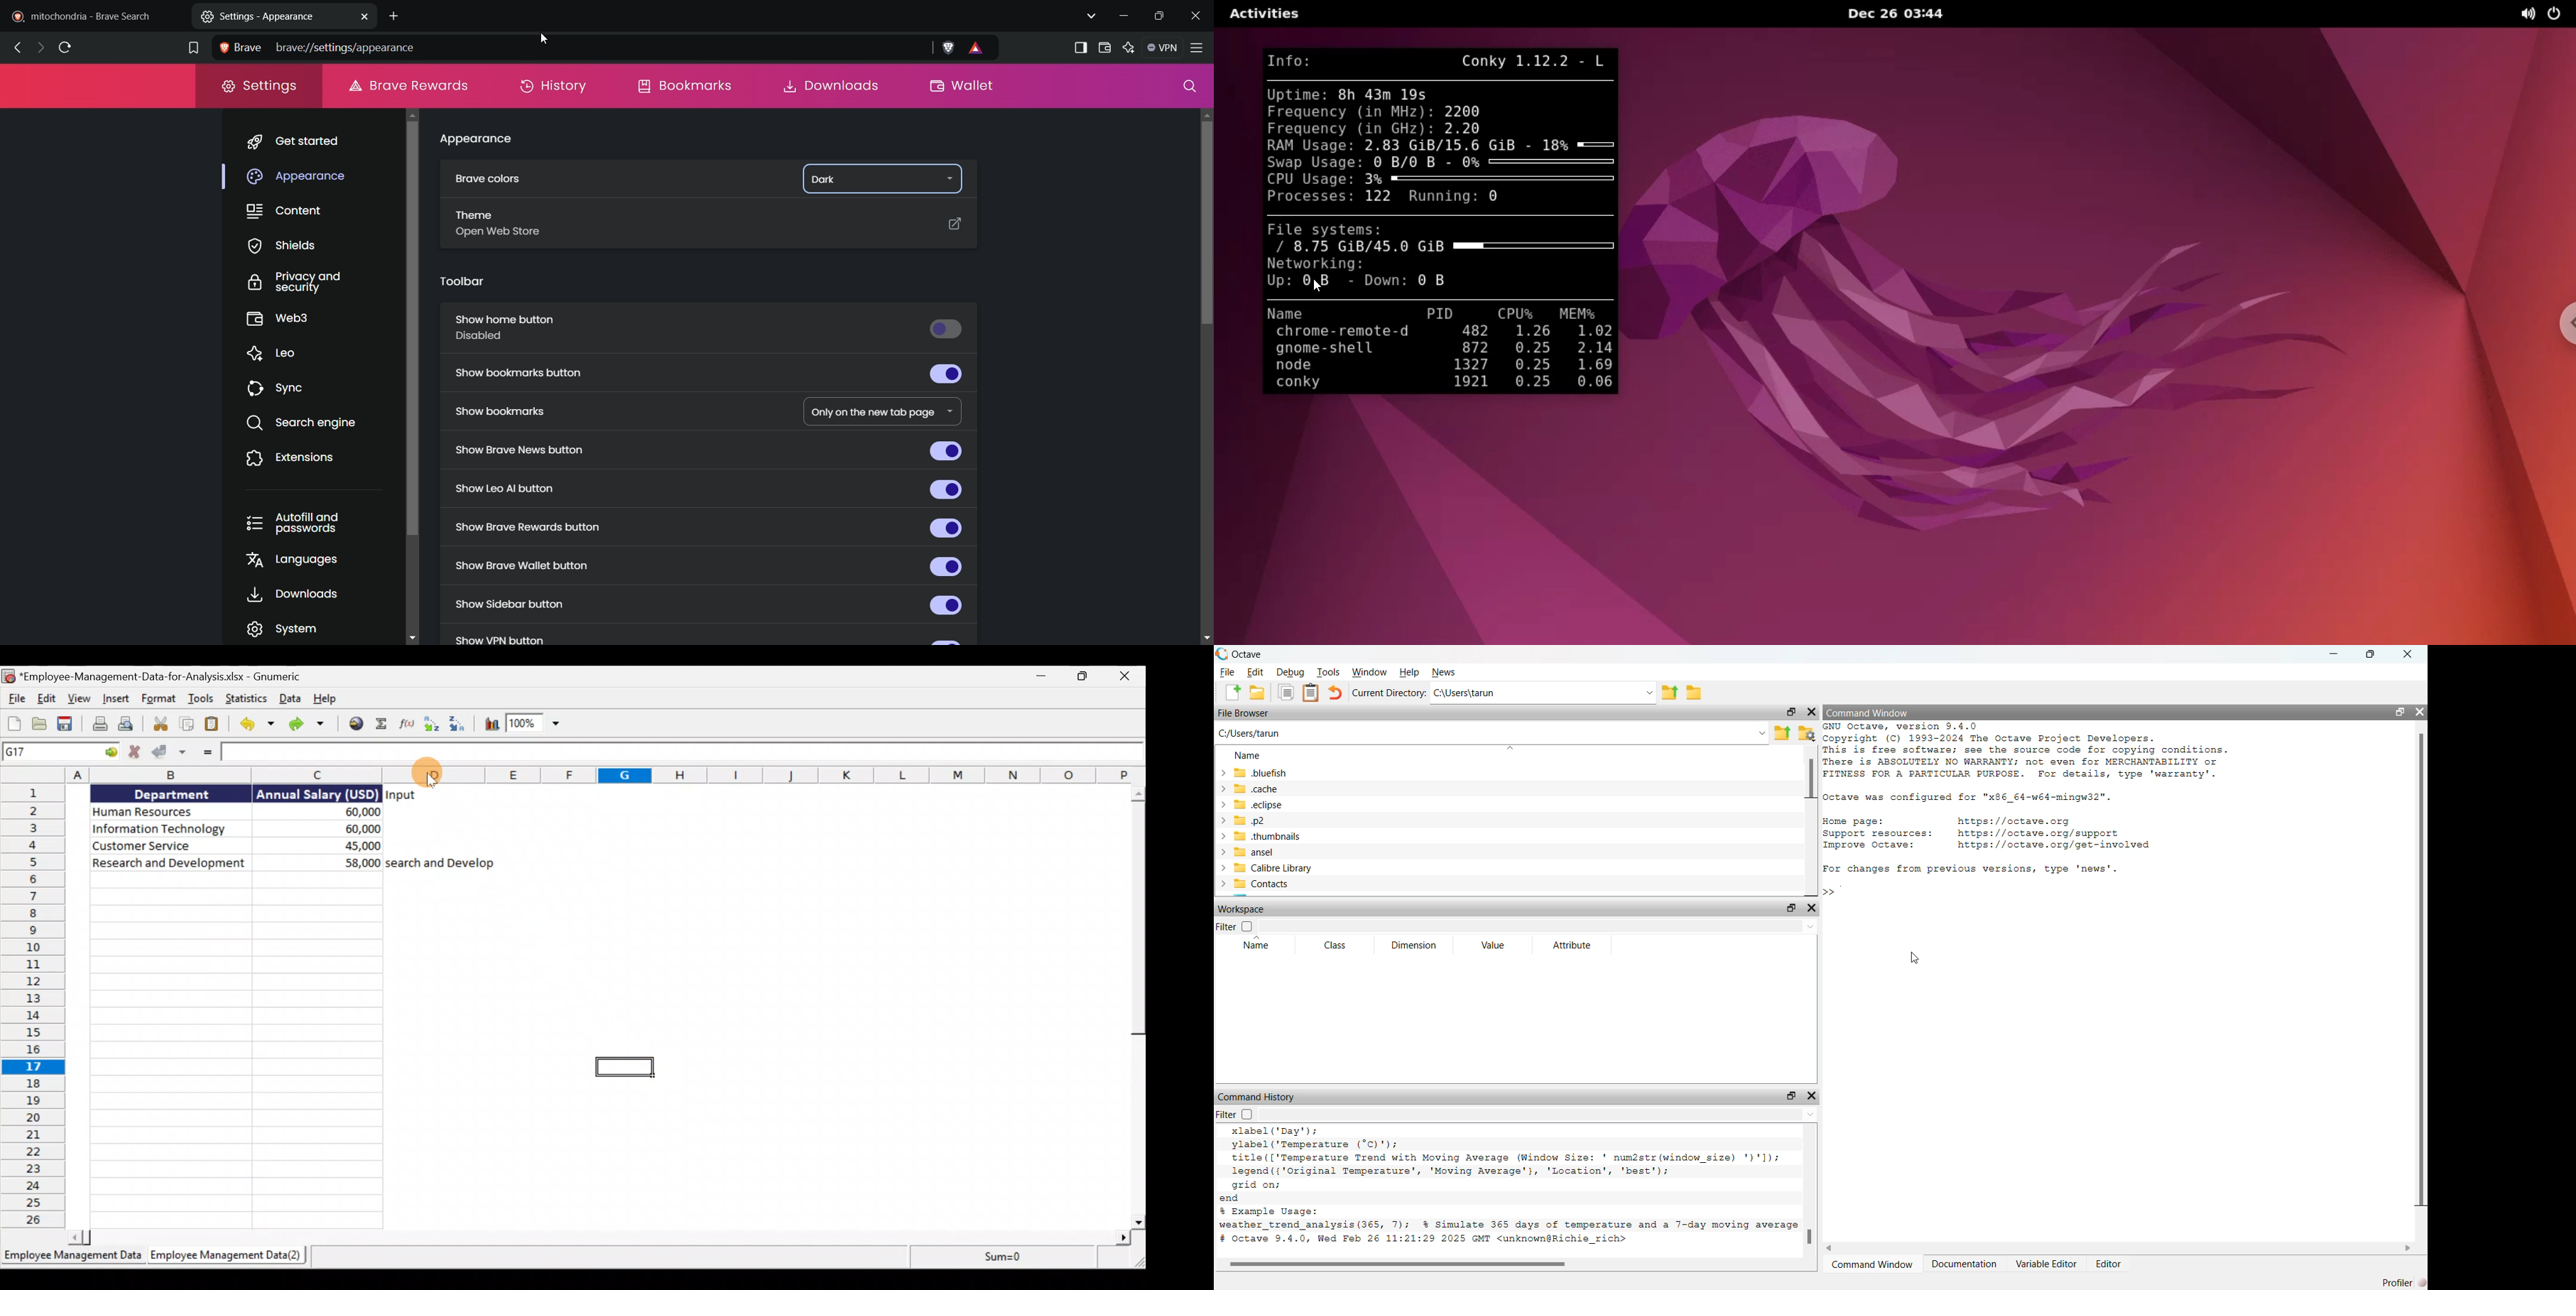 This screenshot has height=1316, width=2576. I want to click on Insert a chart, so click(491, 725).